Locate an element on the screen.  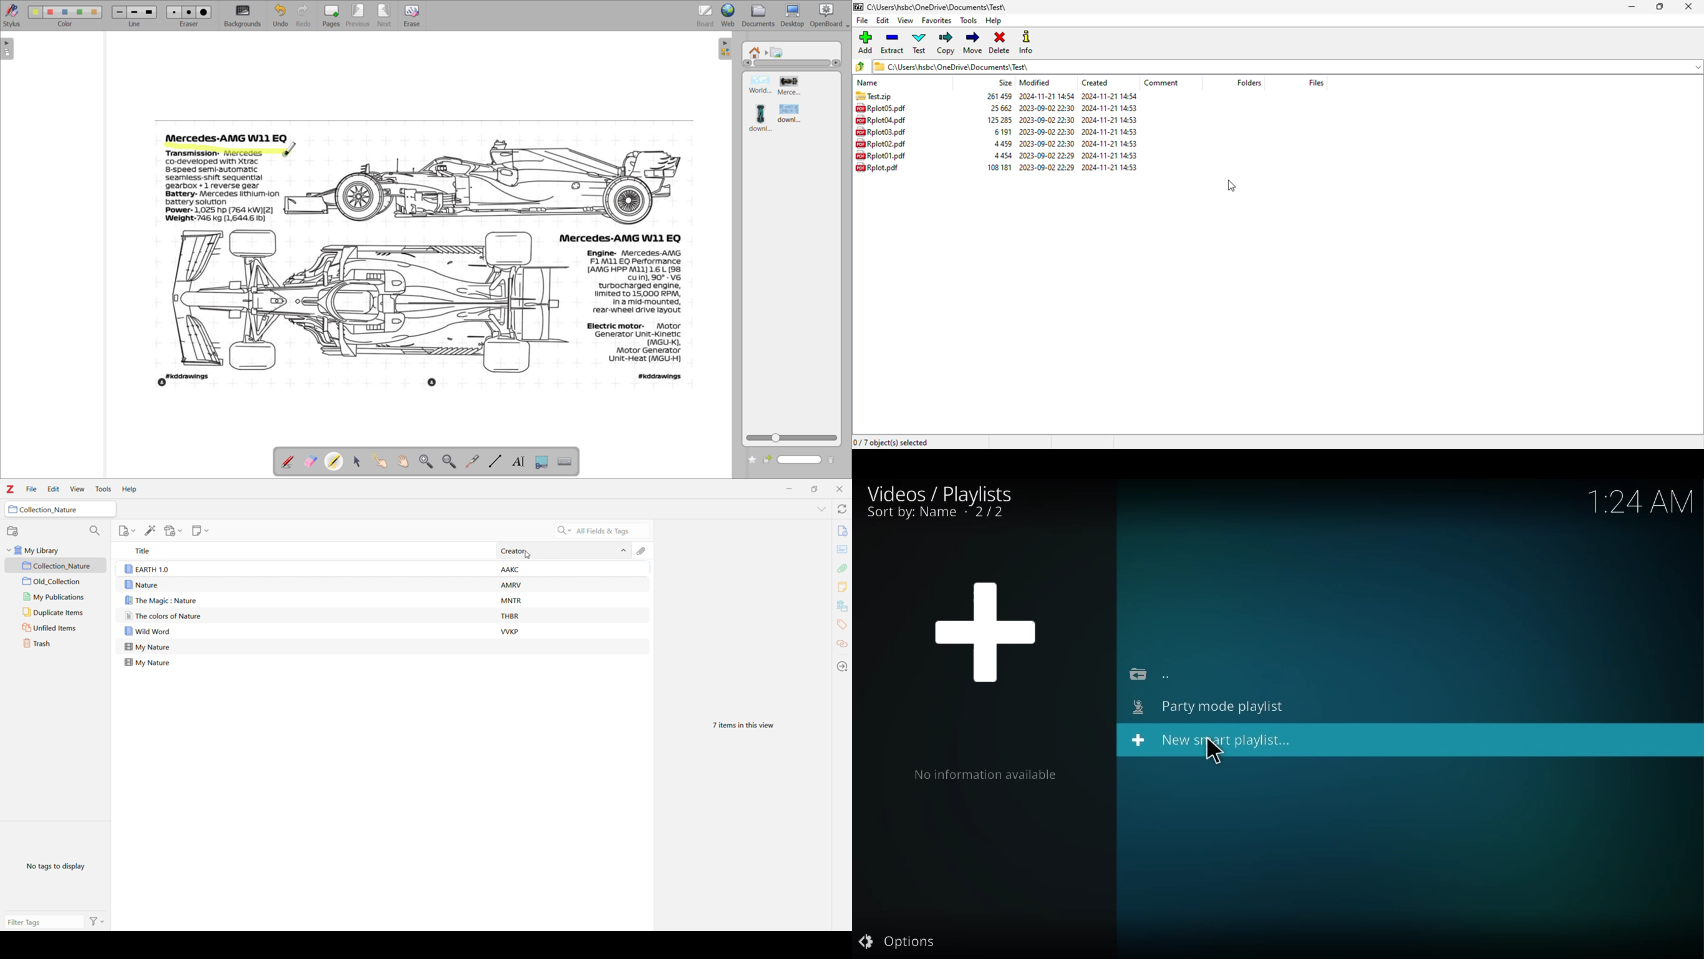
modified date & time is located at coordinates (1046, 96).